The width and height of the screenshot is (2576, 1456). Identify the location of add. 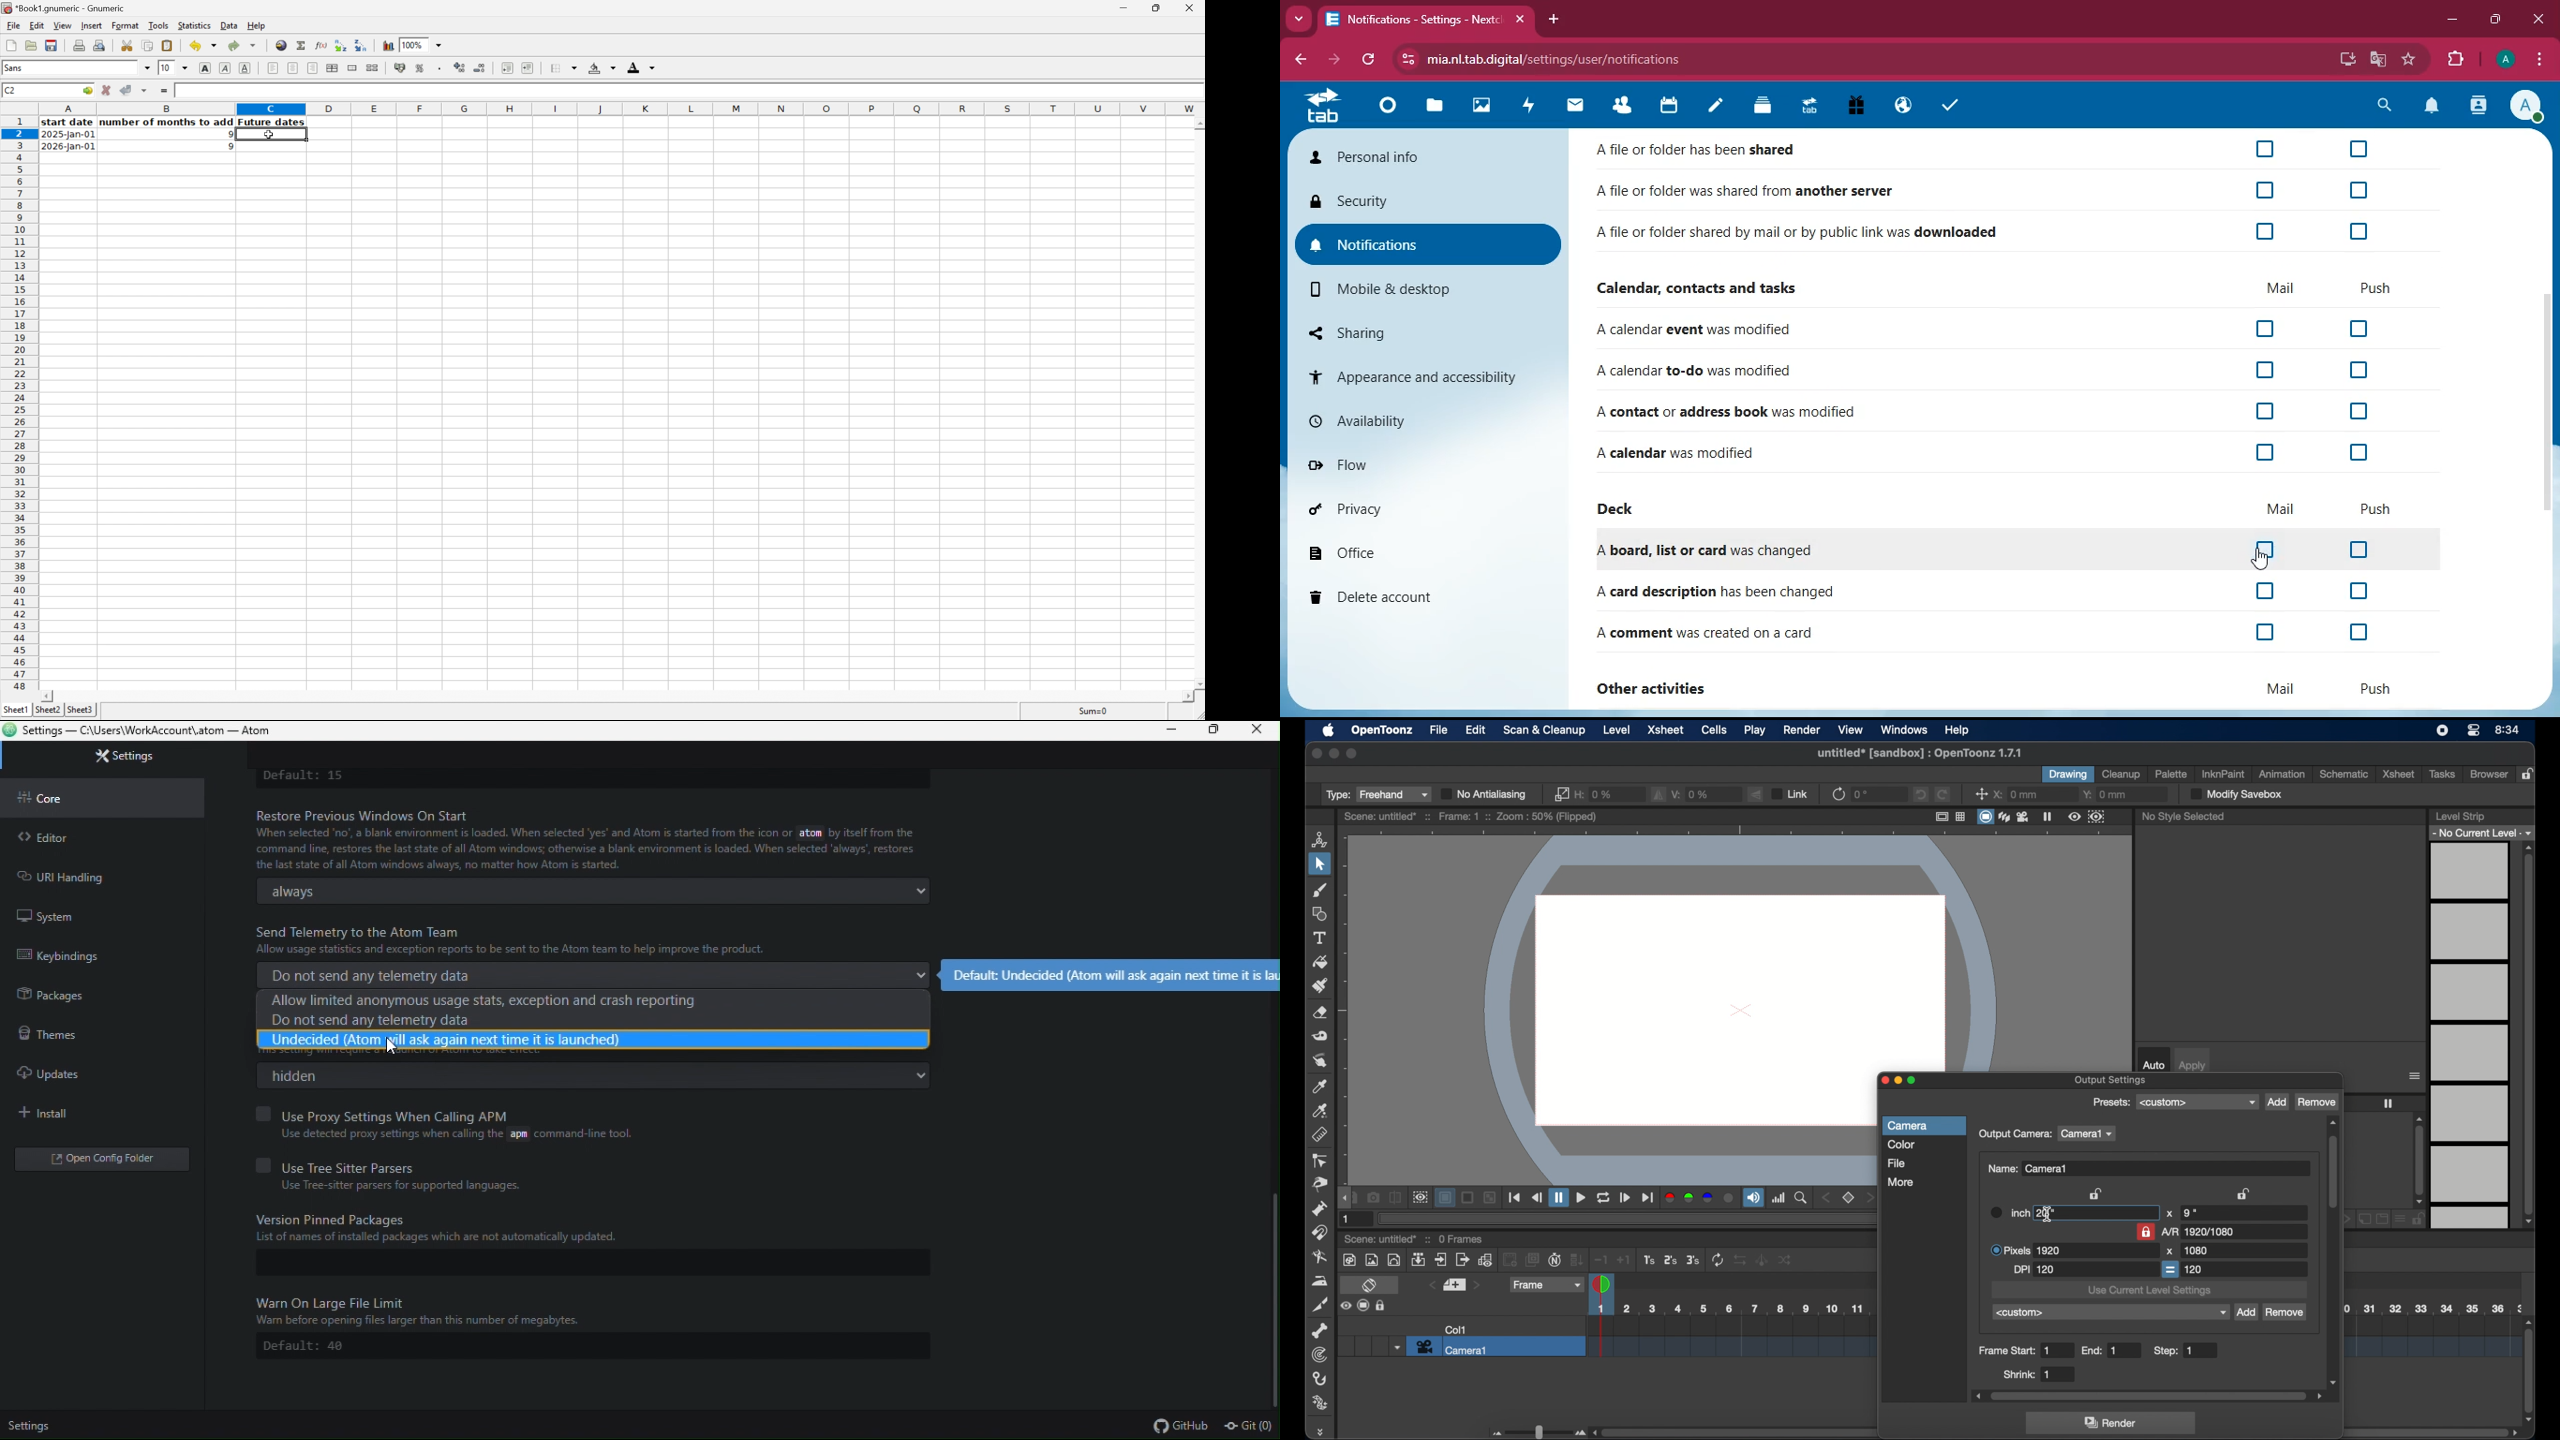
(2245, 1313).